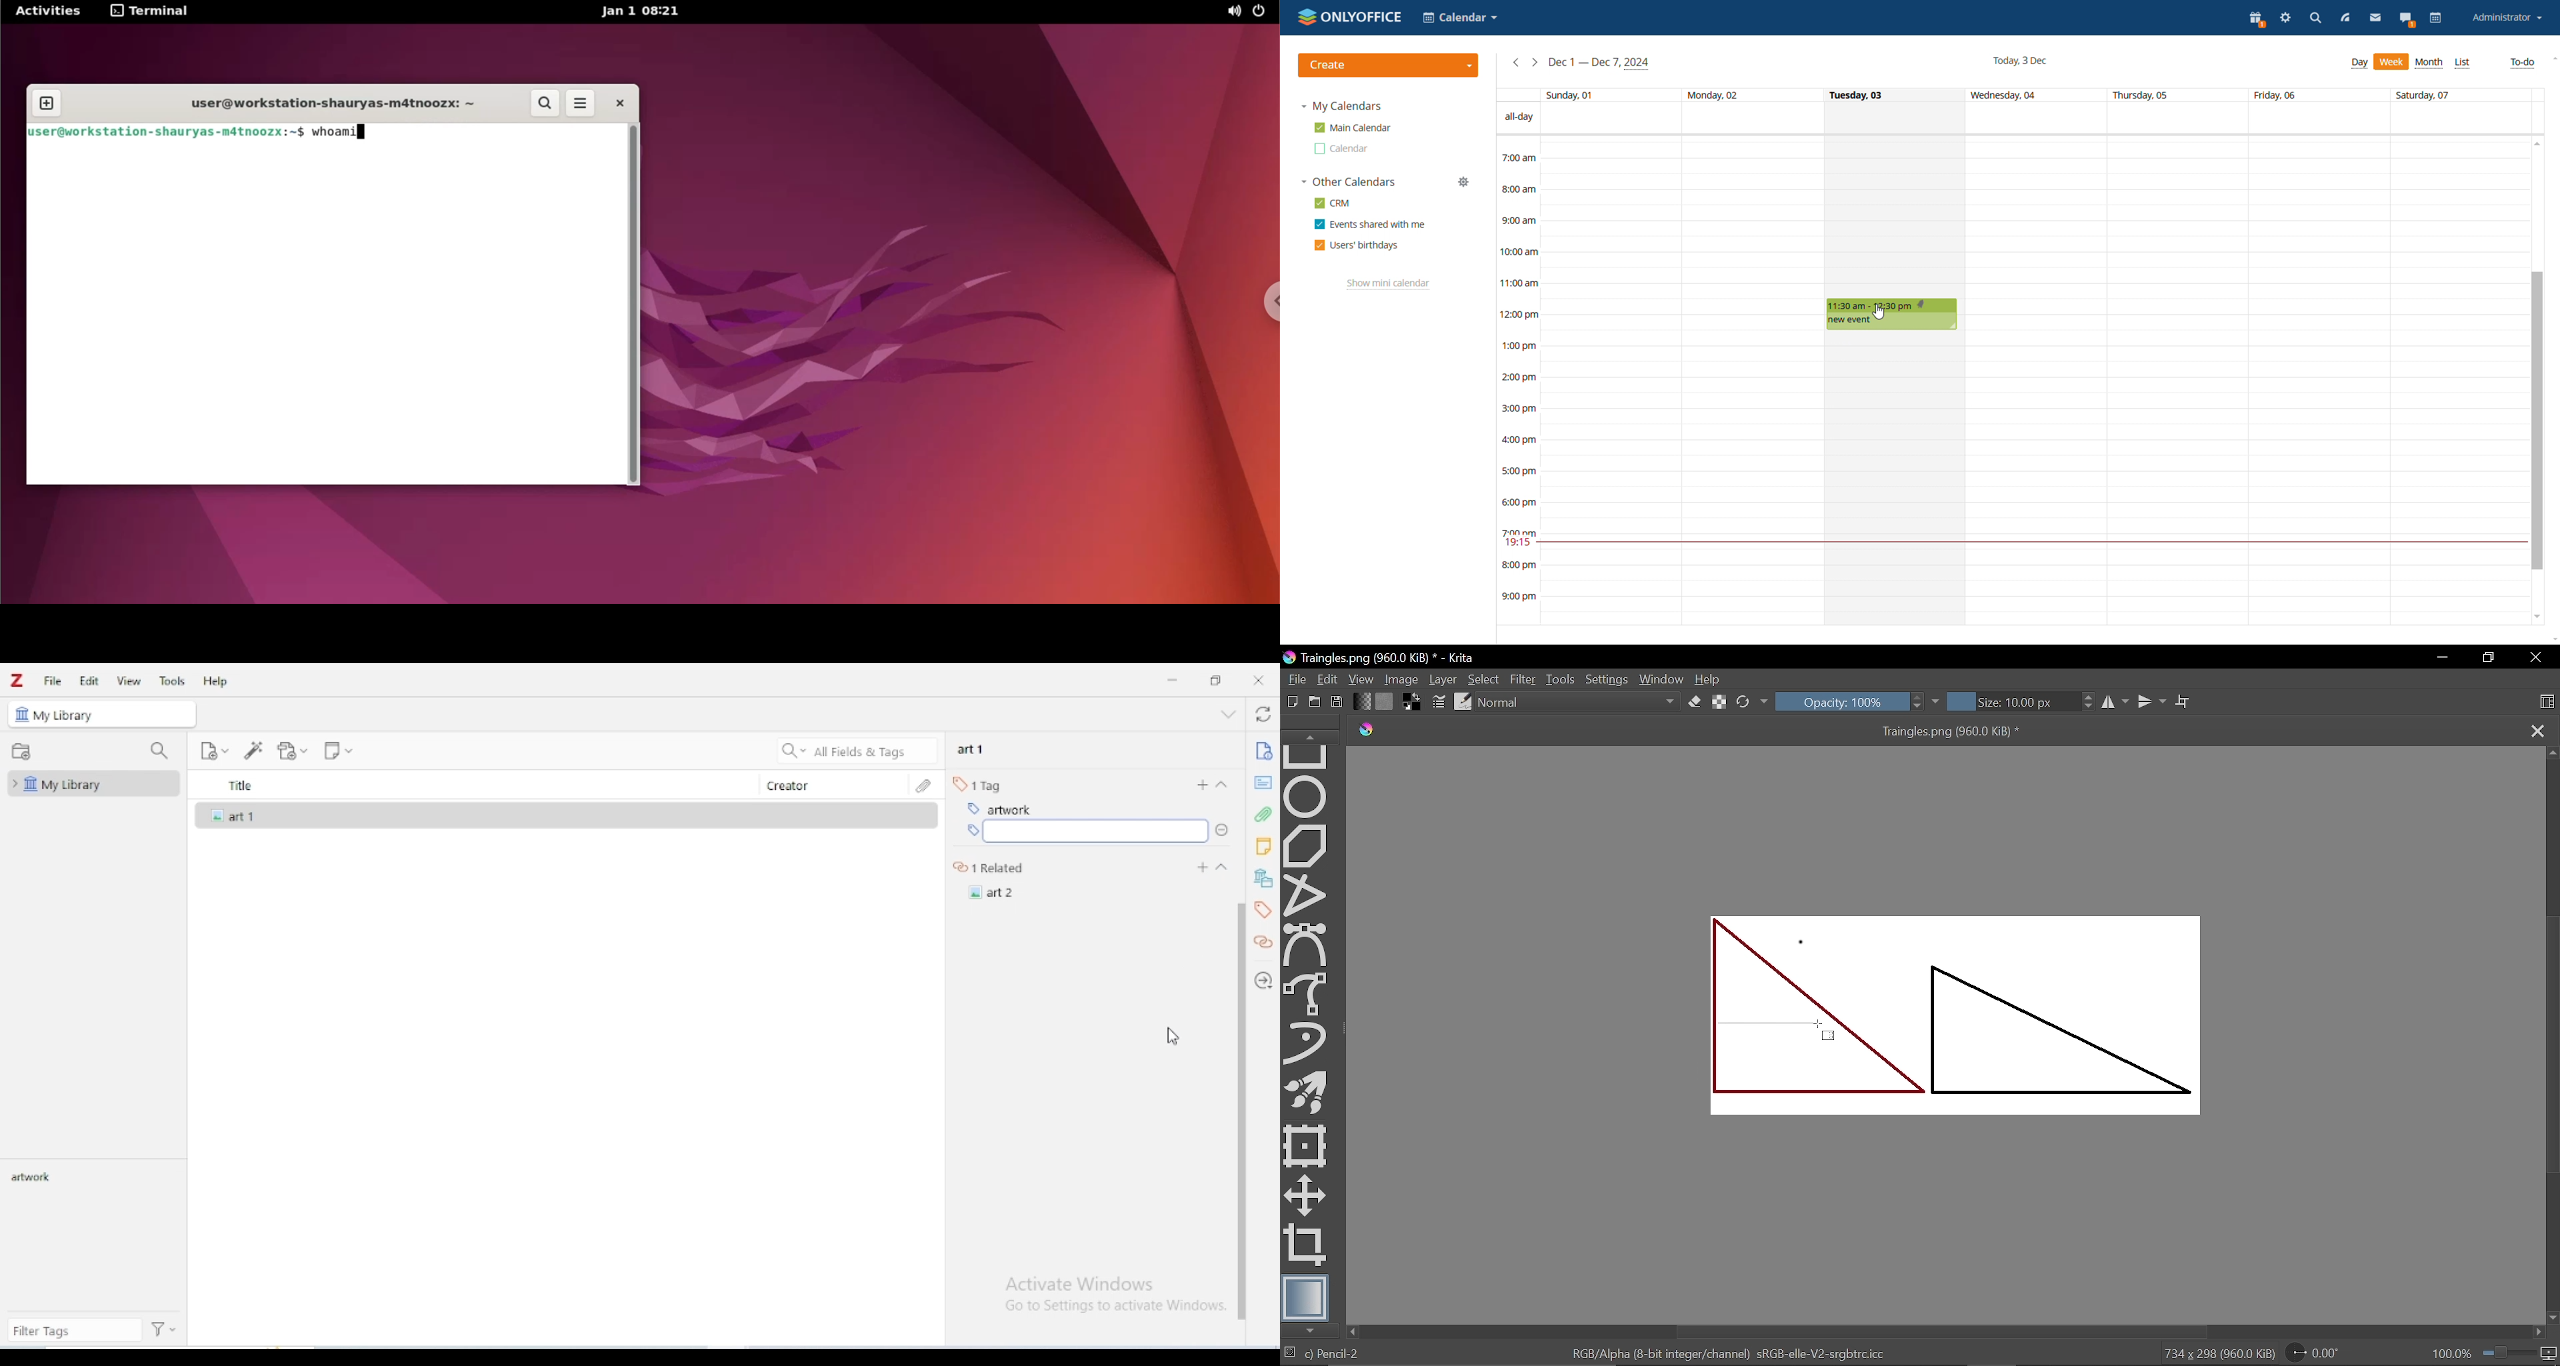  Describe the element at coordinates (2392, 62) in the screenshot. I see `Week` at that location.